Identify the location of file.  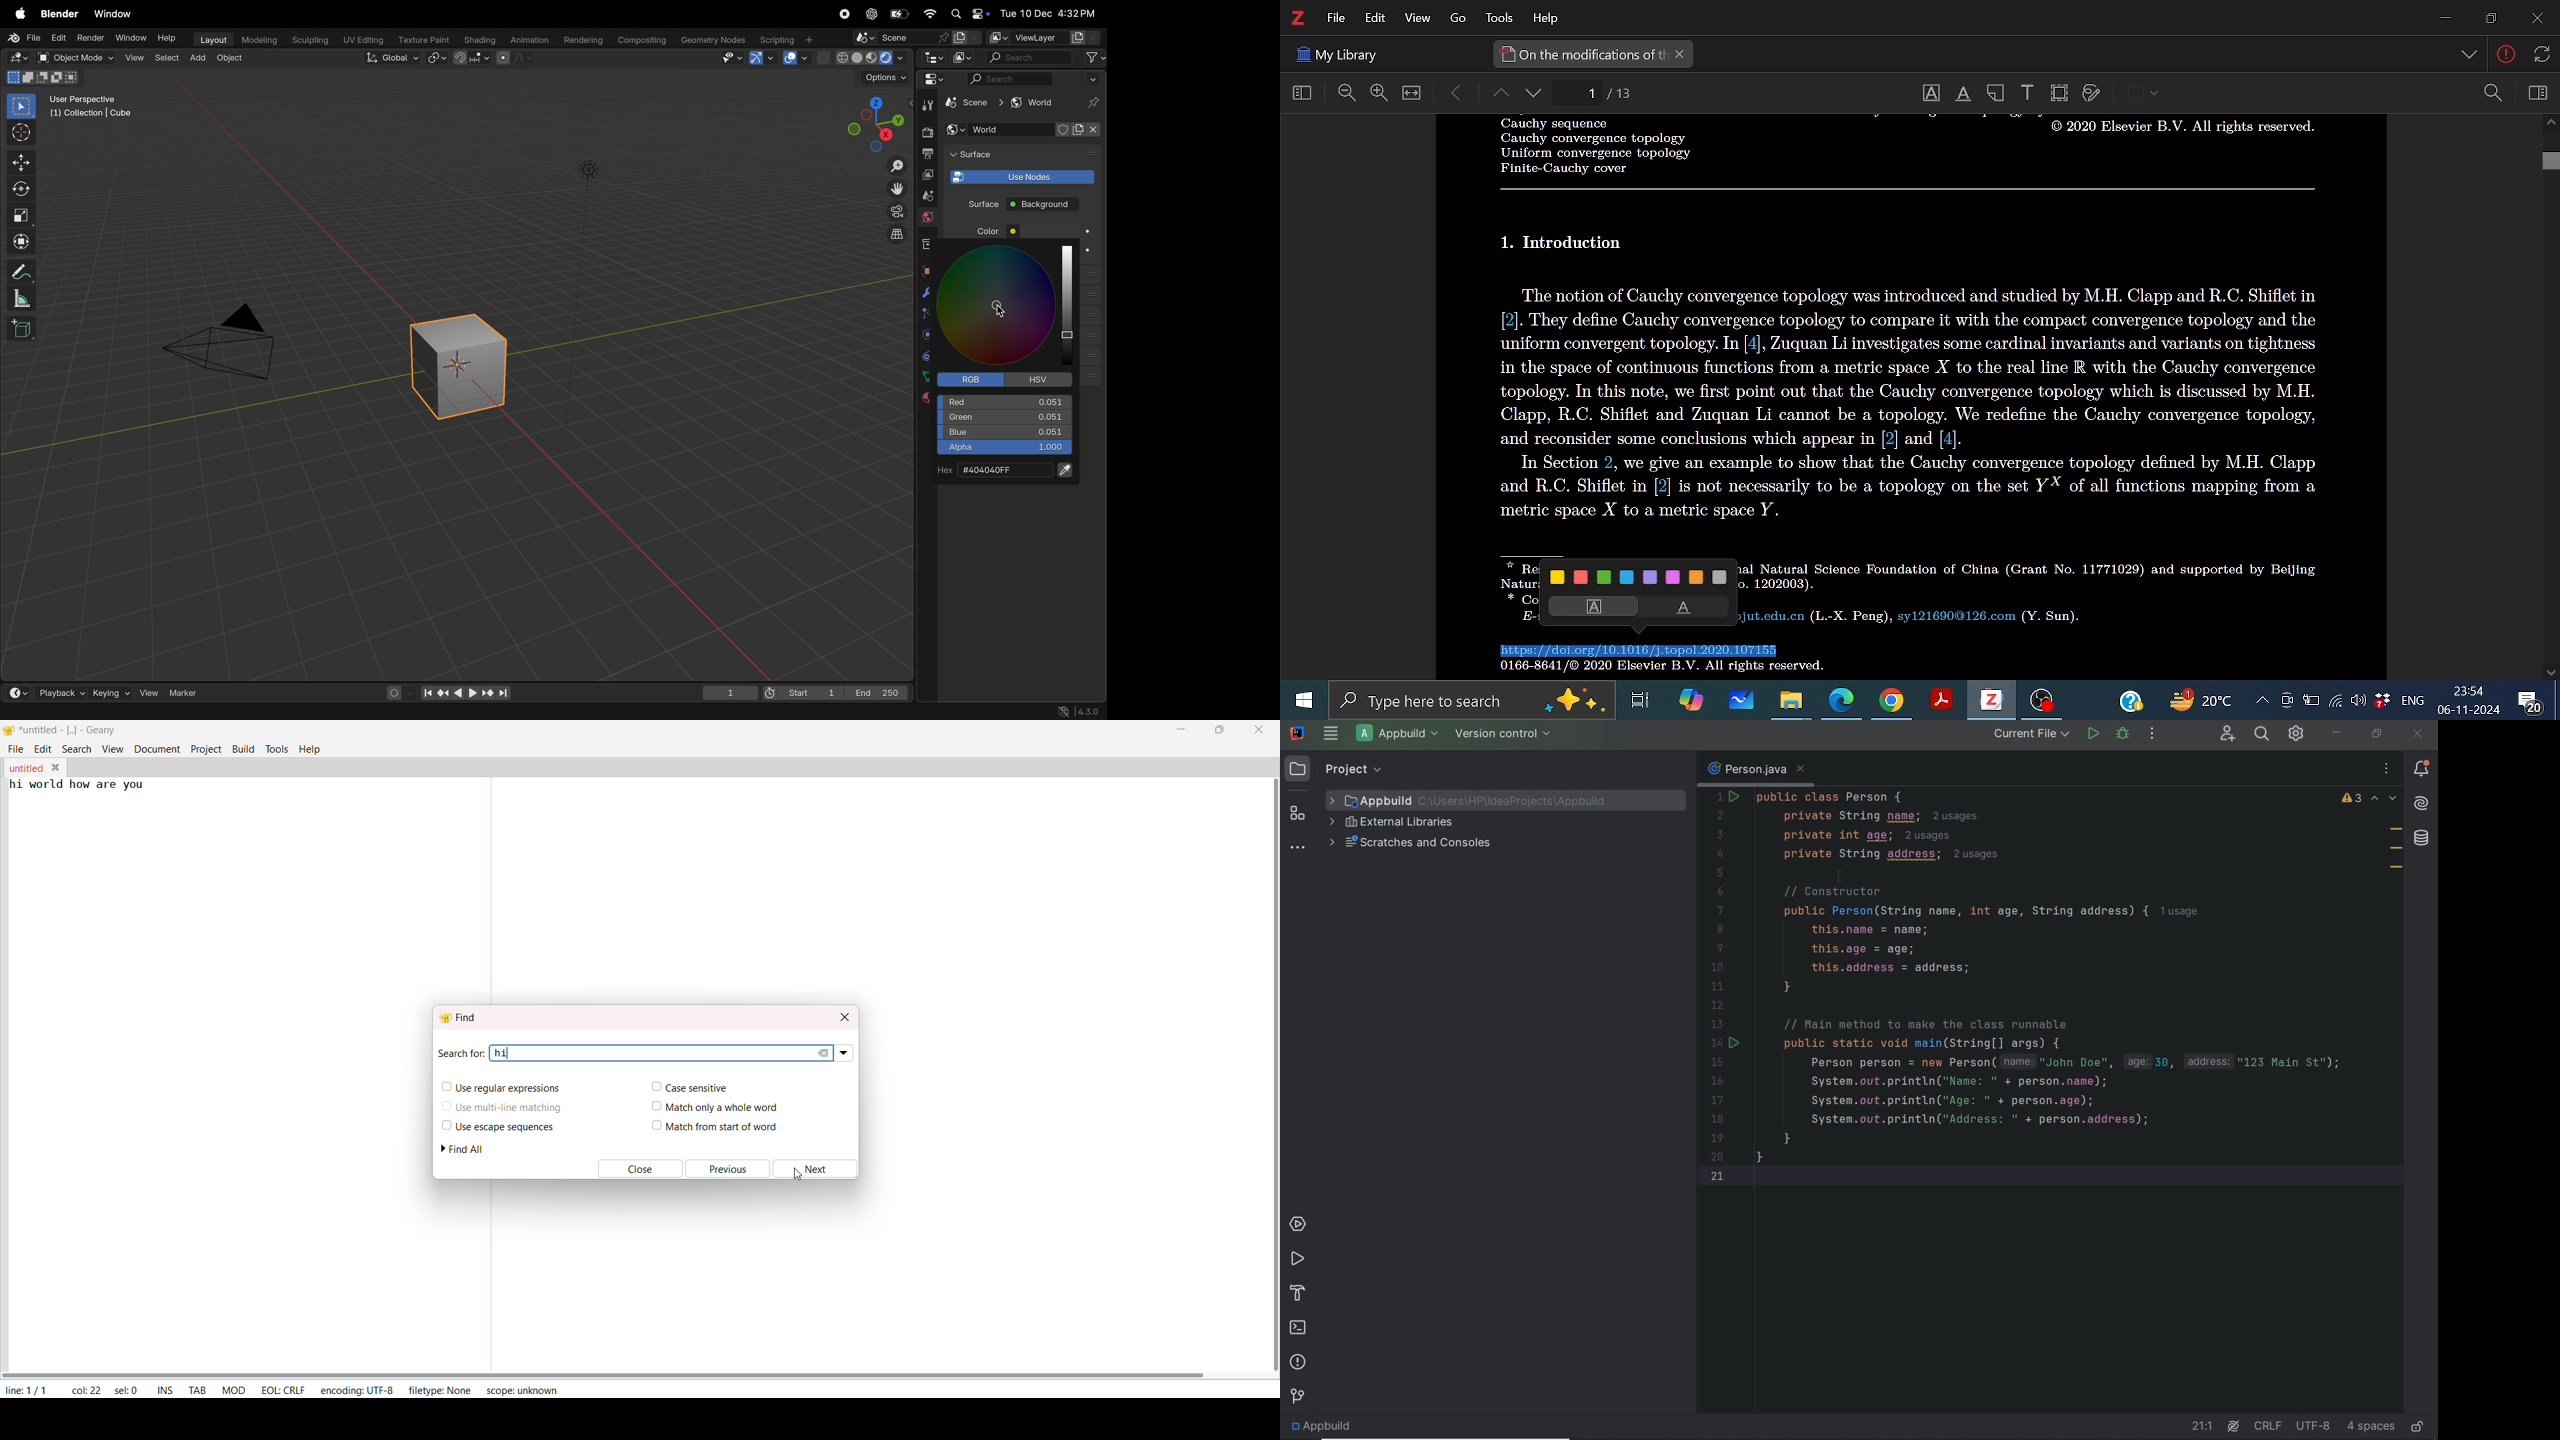
(13, 748).